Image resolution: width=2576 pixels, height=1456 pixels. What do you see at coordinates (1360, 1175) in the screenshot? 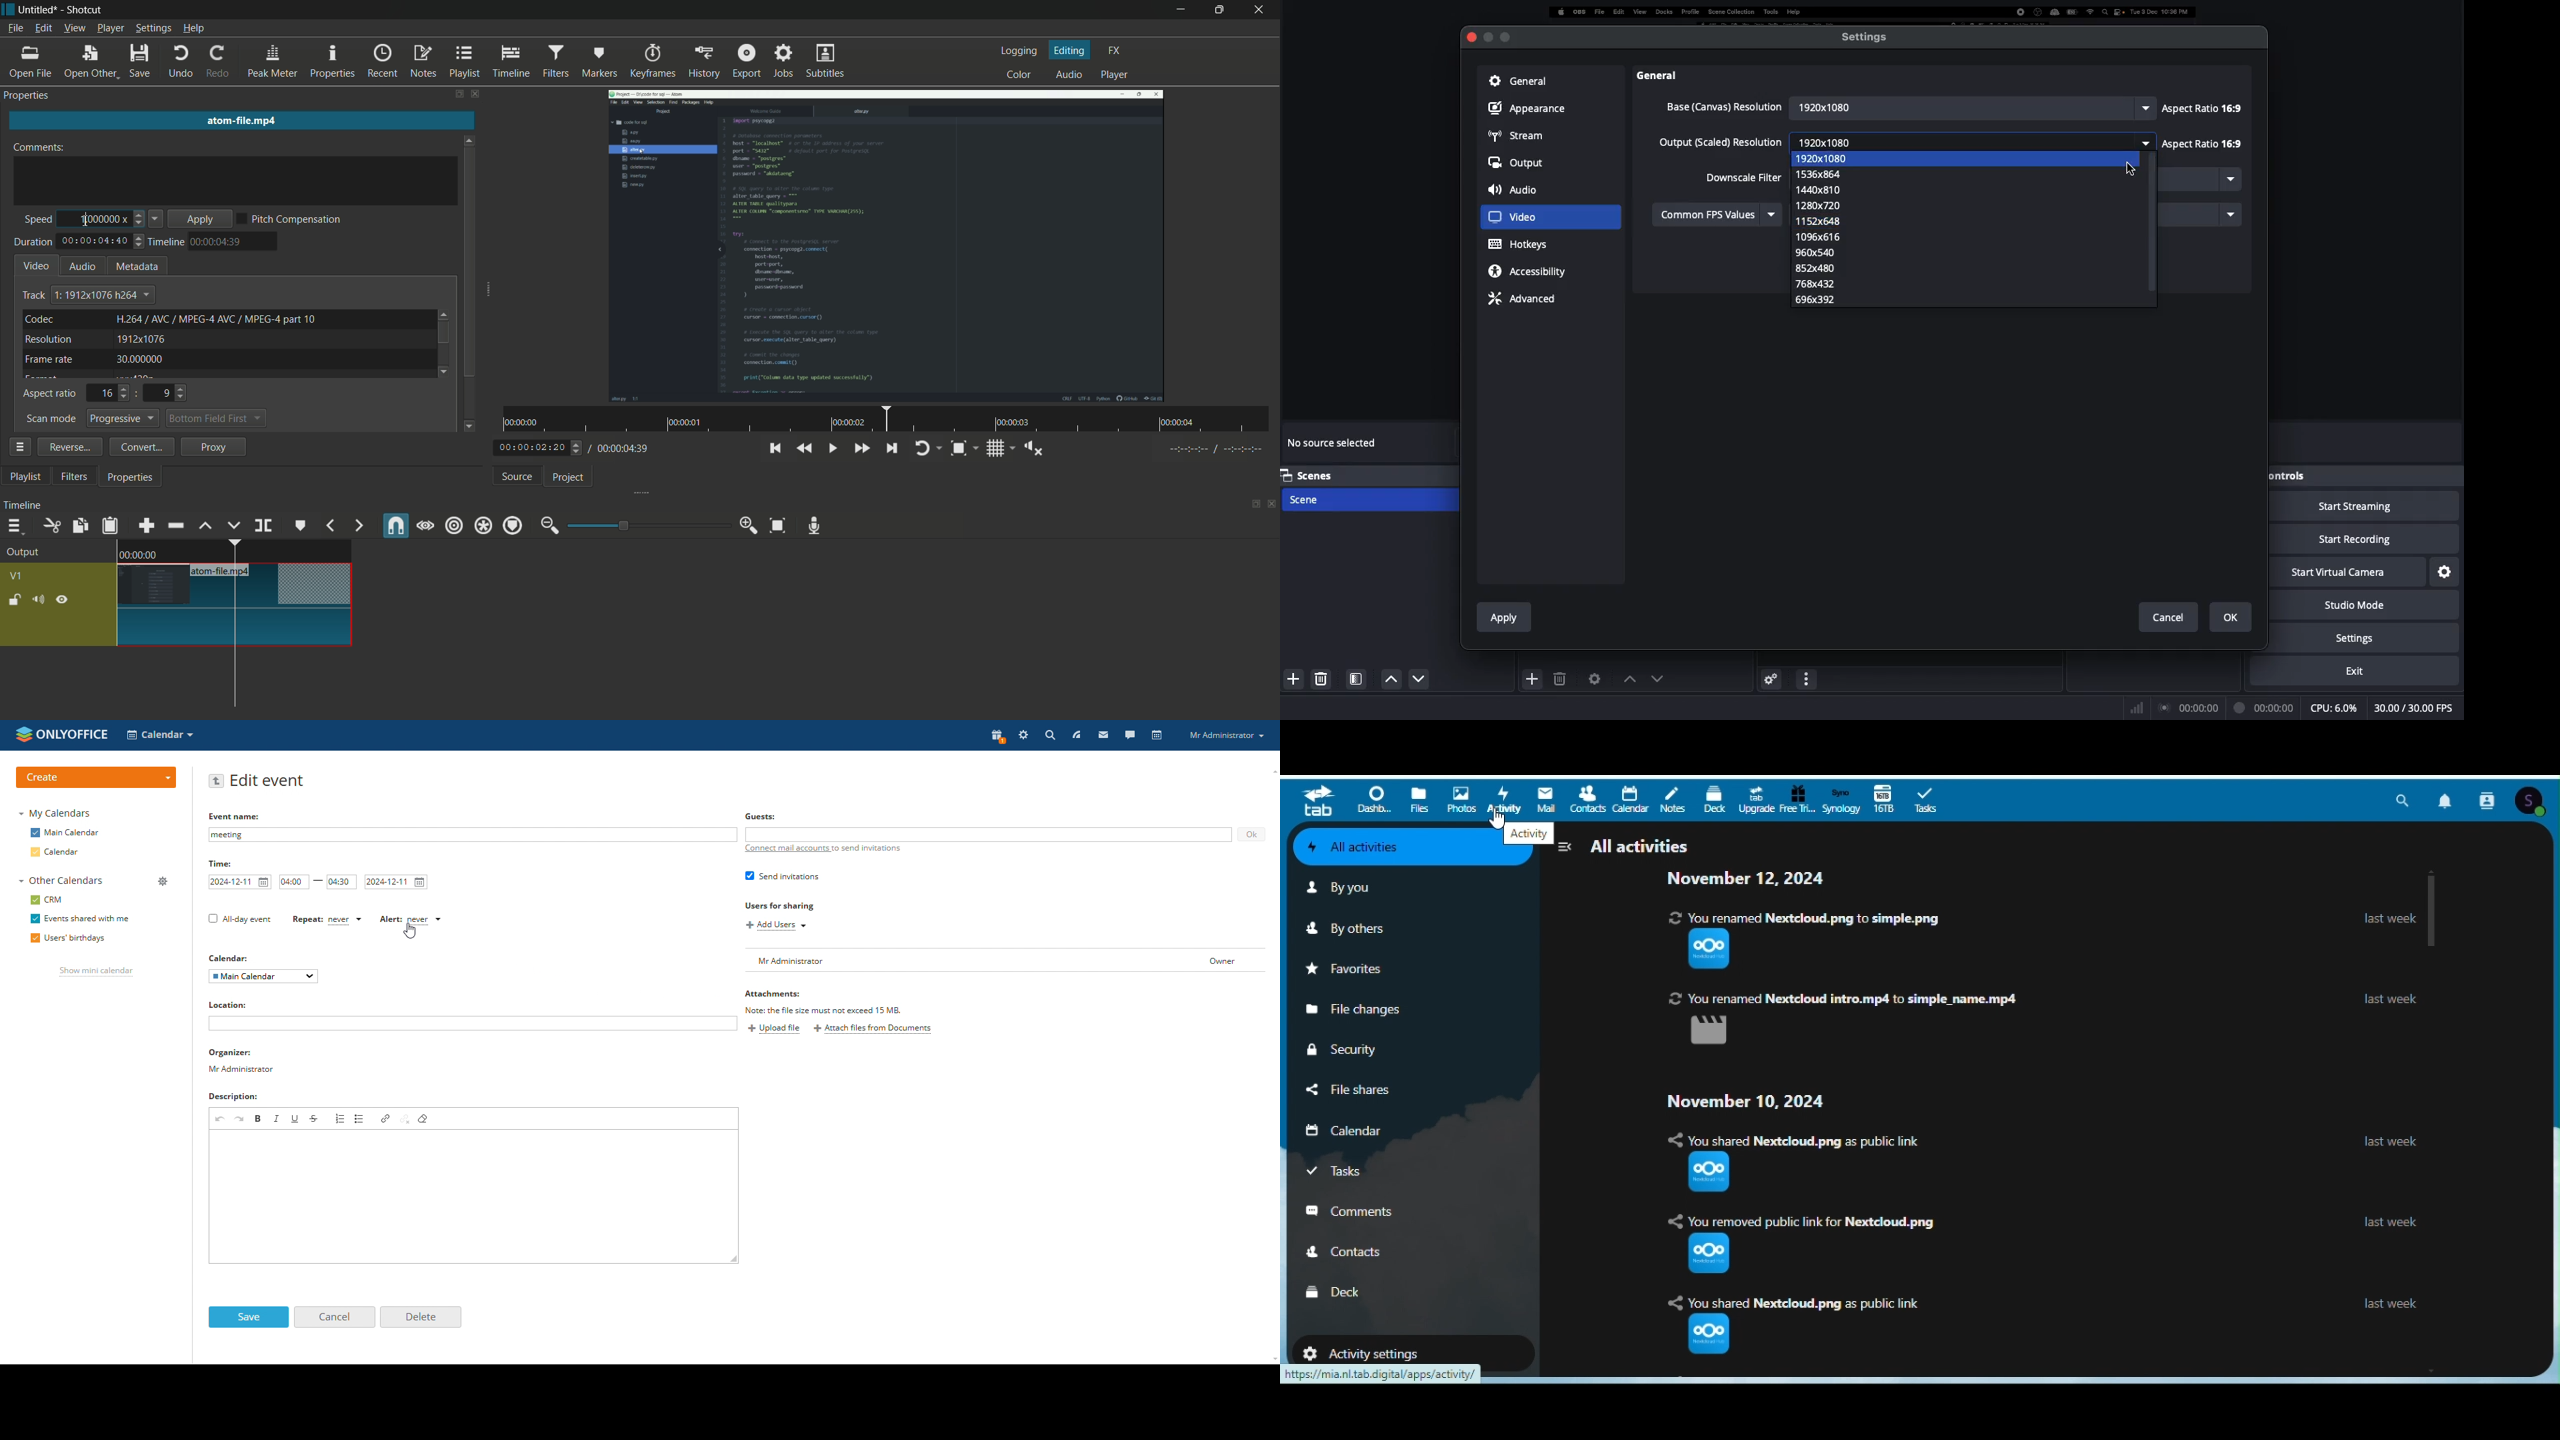
I see `Task` at bounding box center [1360, 1175].